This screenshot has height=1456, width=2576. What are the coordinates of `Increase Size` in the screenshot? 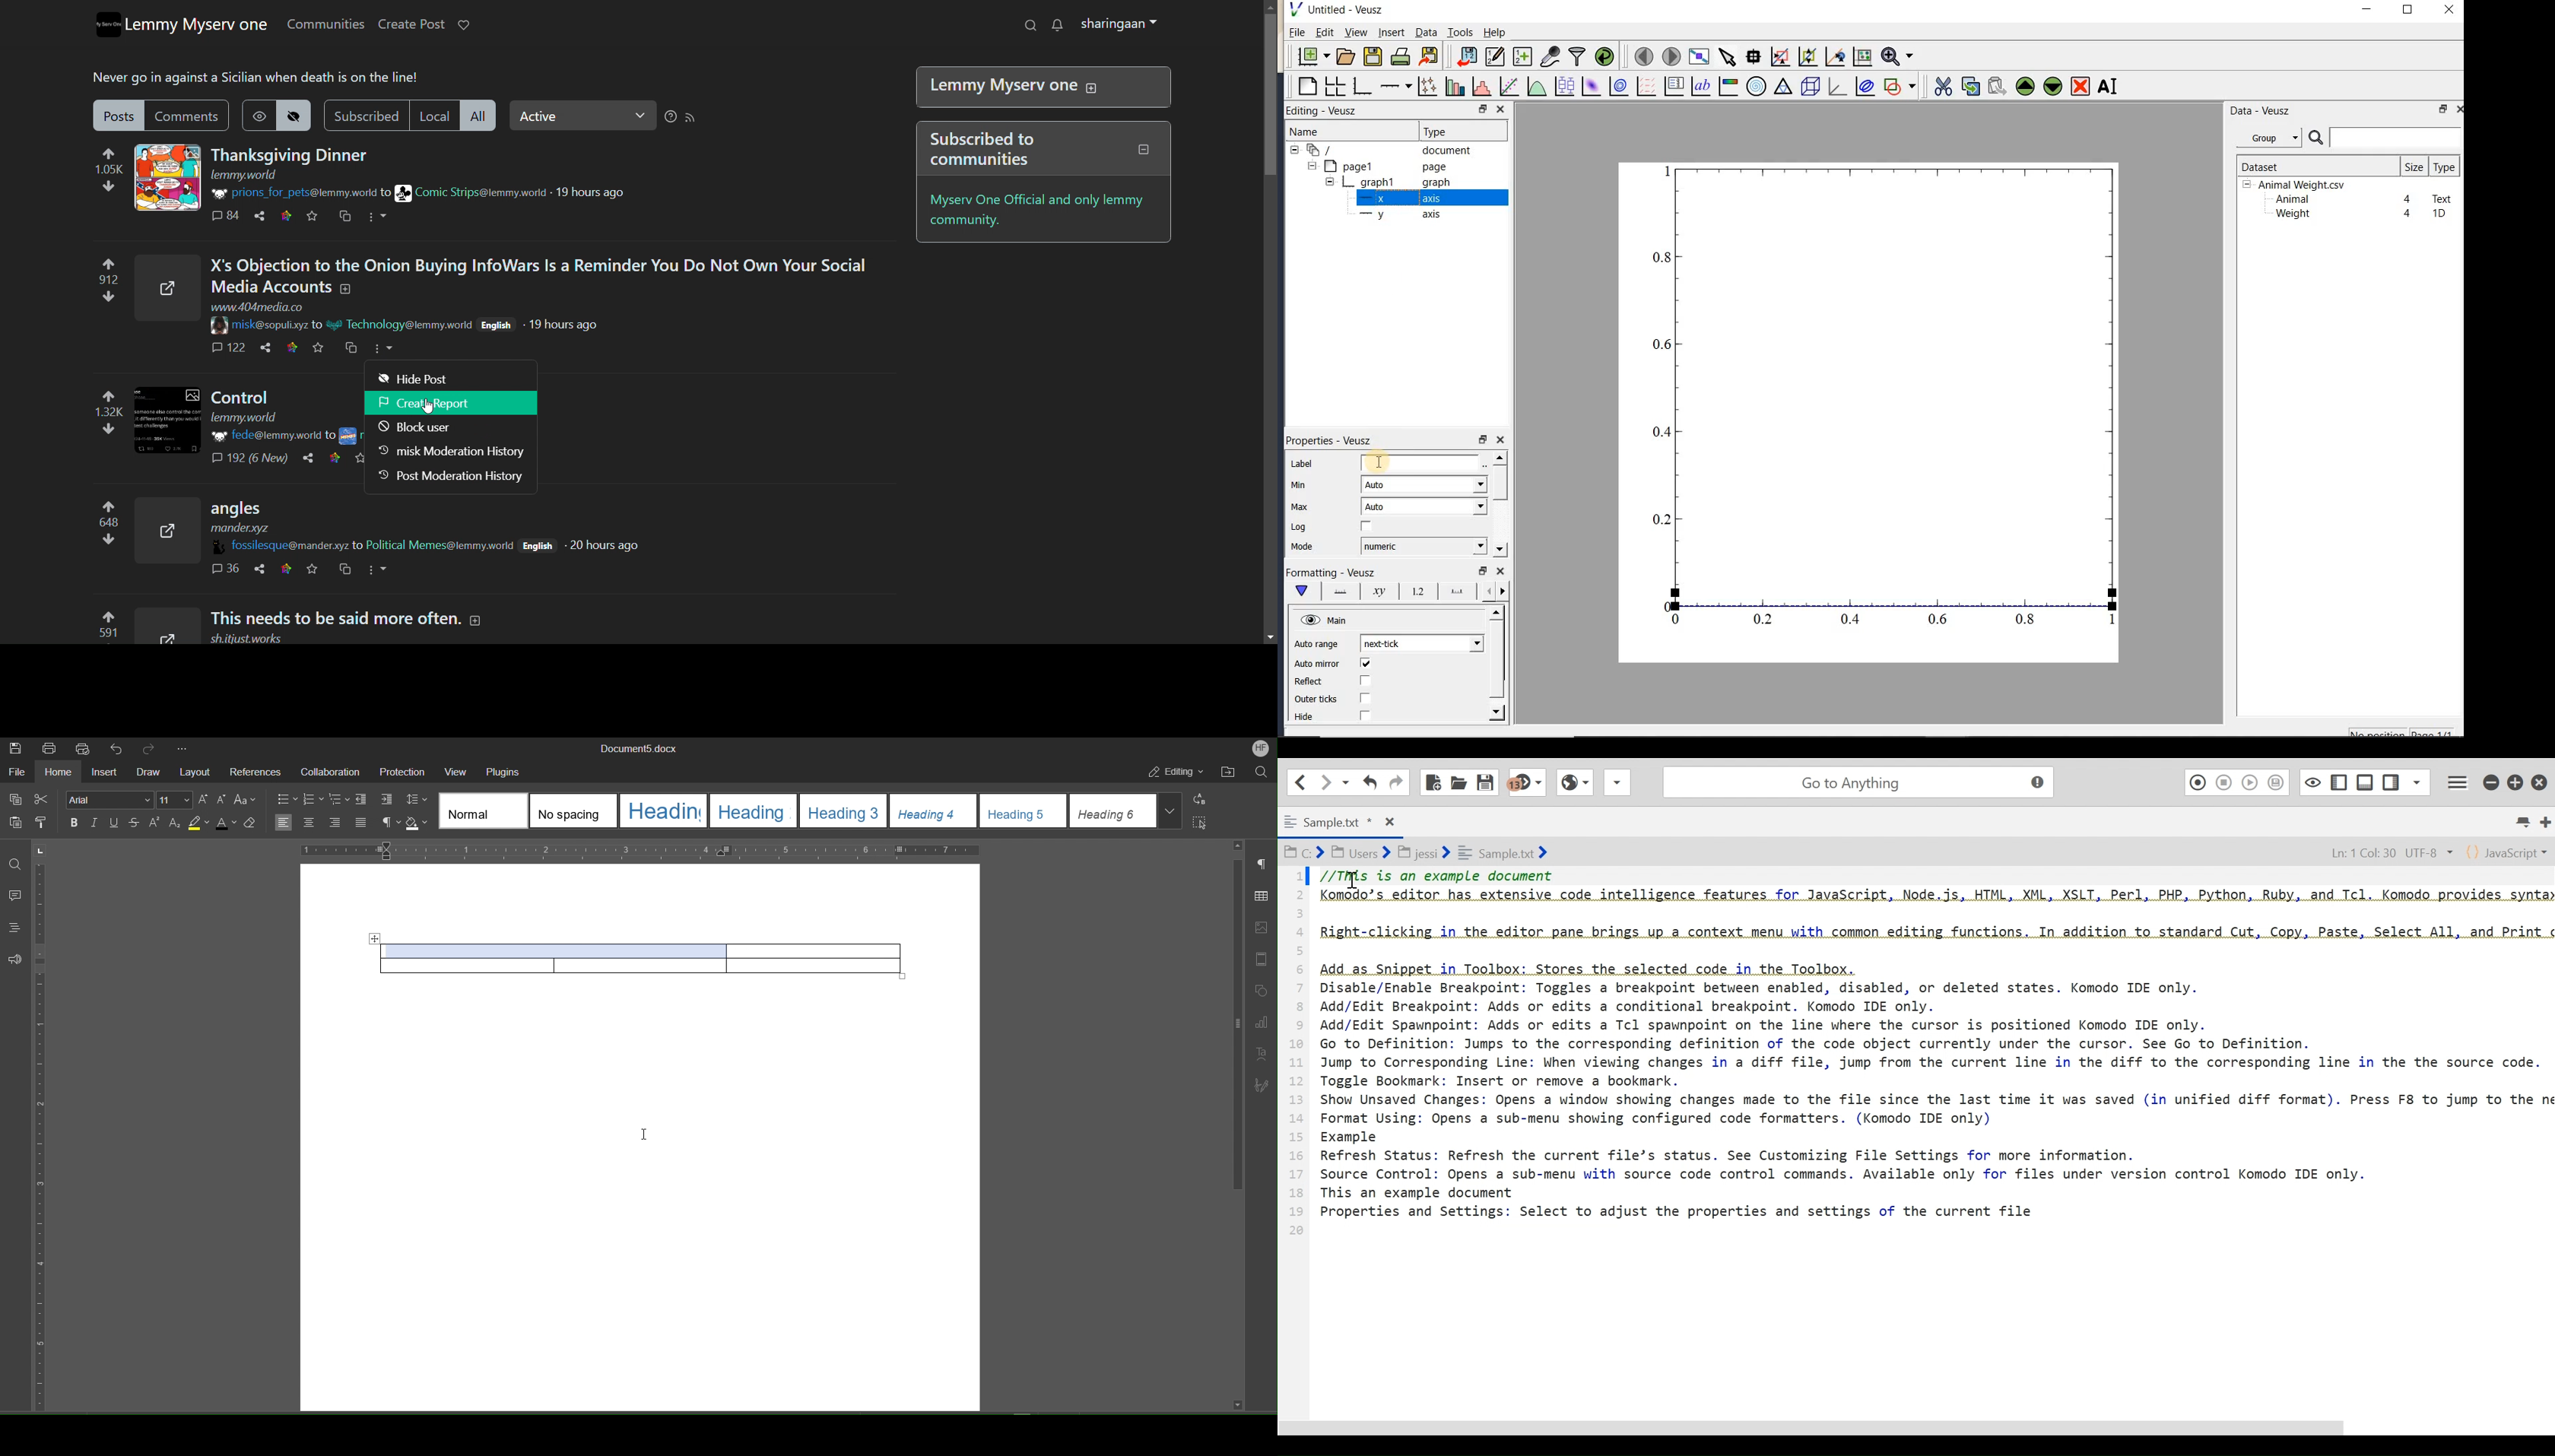 It's located at (203, 800).